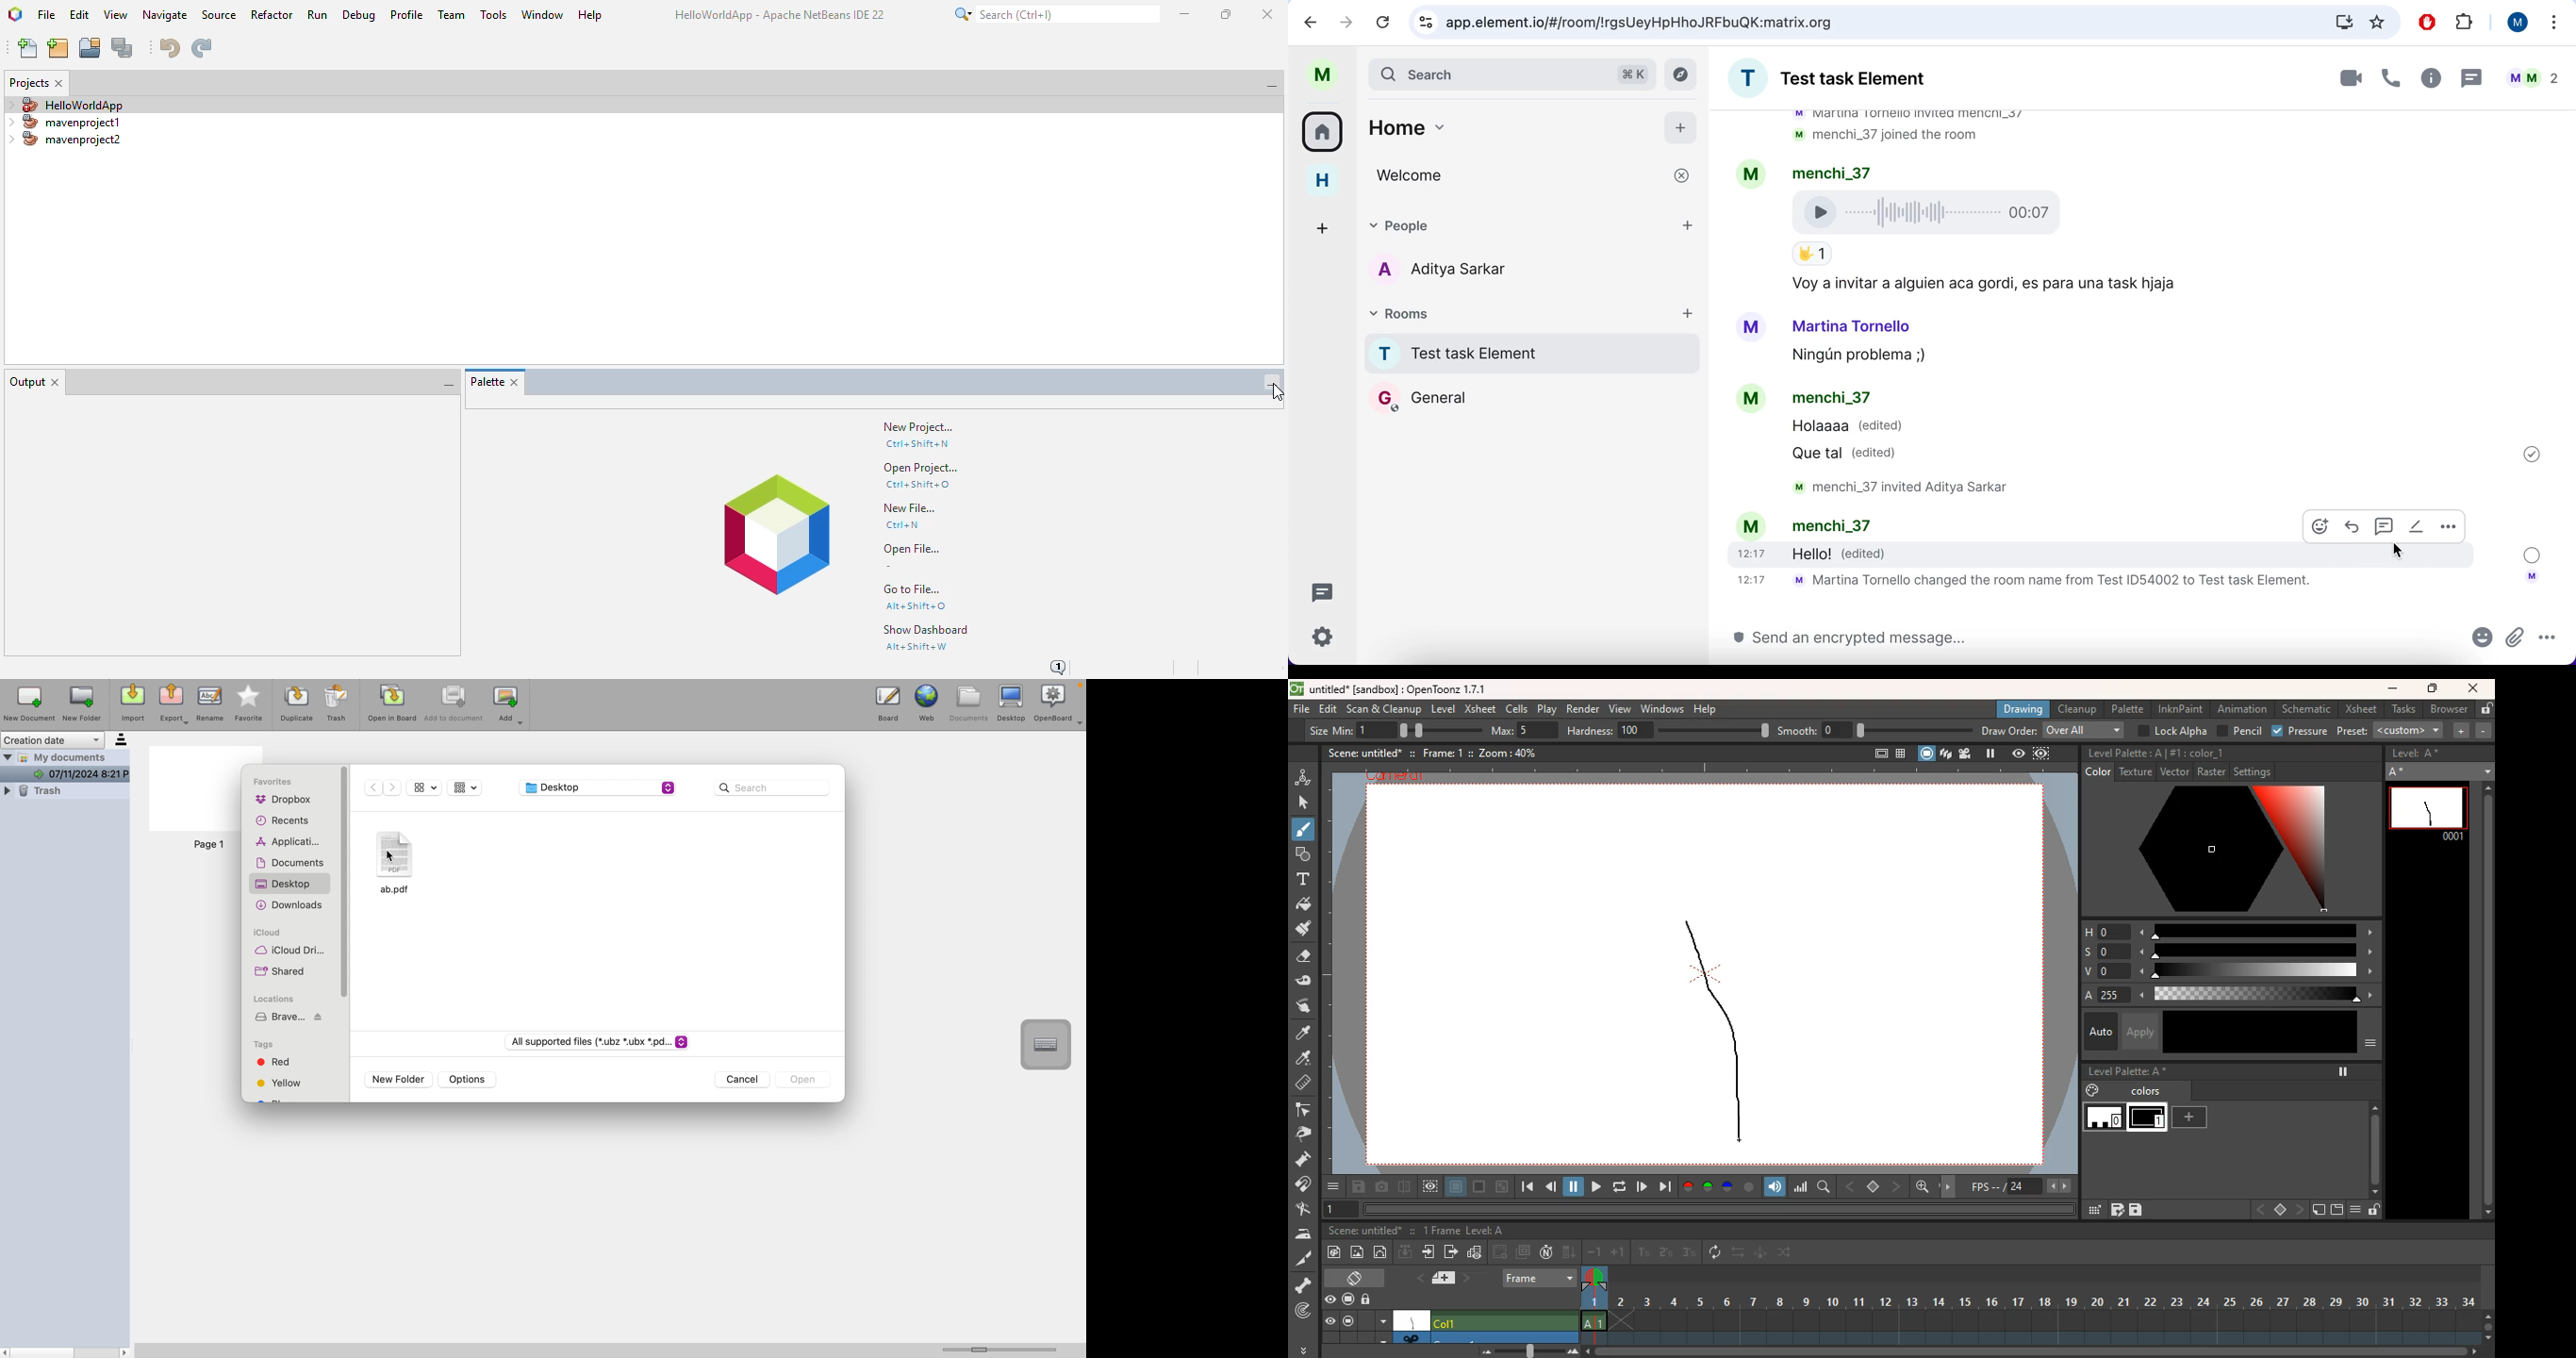 This screenshot has height=1372, width=2576. What do you see at coordinates (1518, 708) in the screenshot?
I see `cells` at bounding box center [1518, 708].